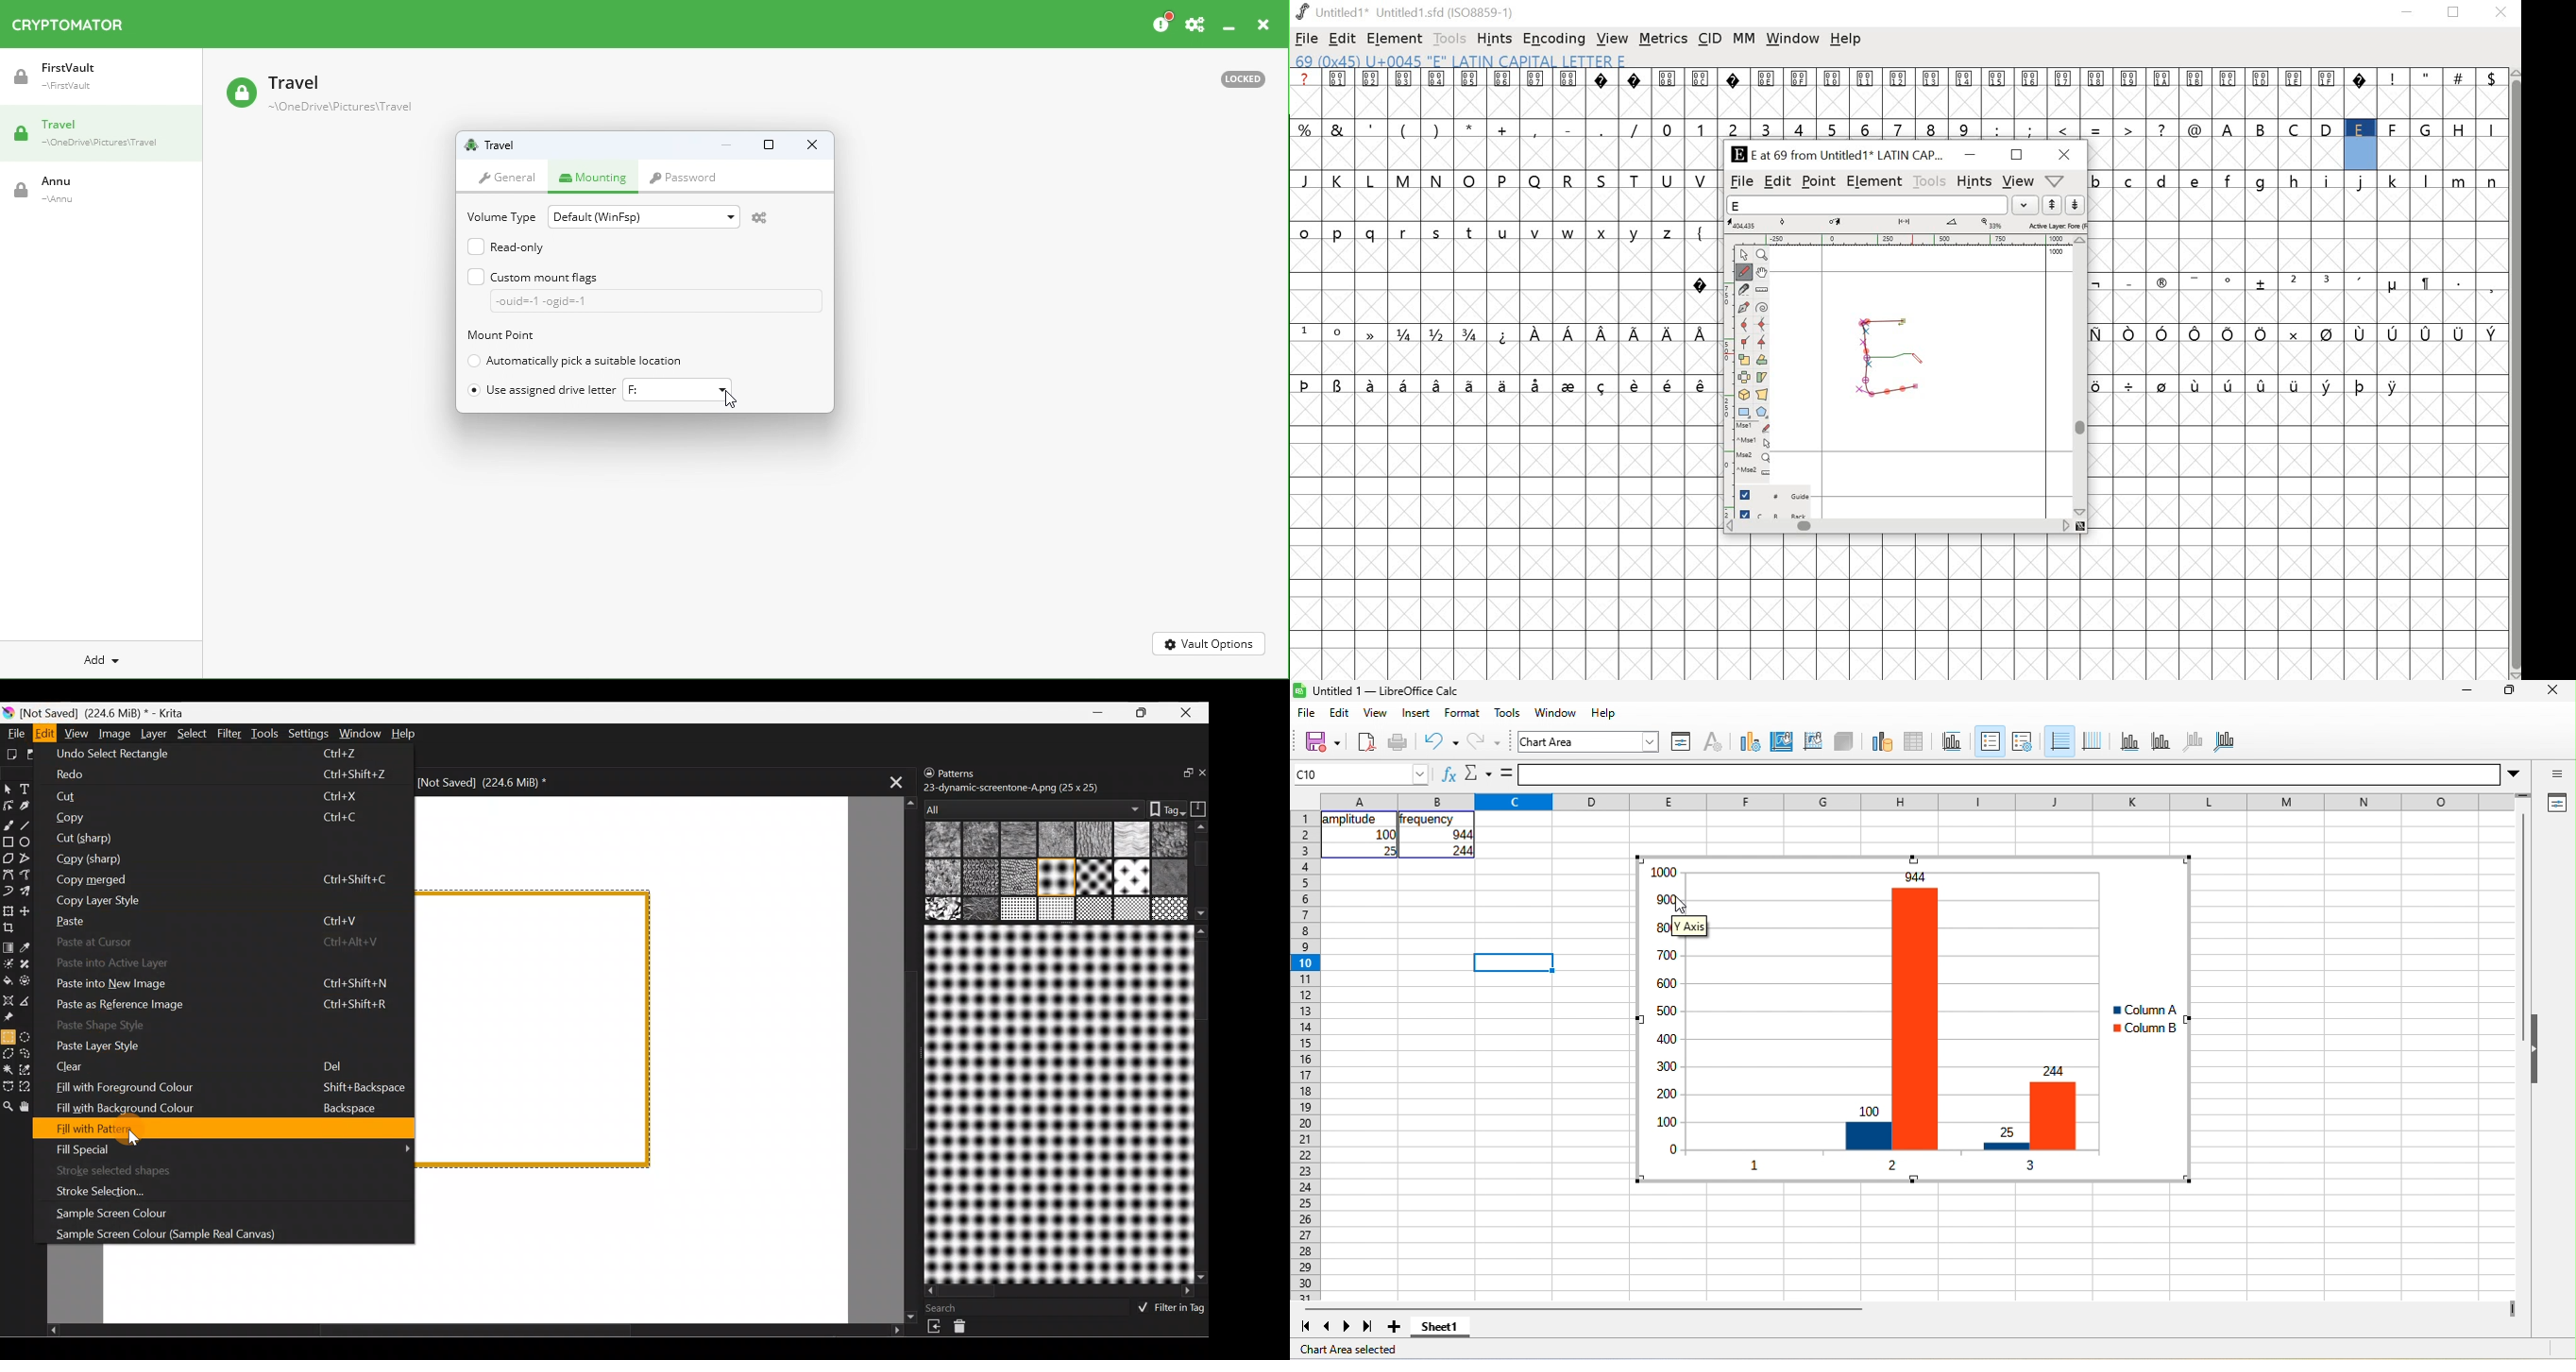 This screenshot has width=2576, height=1372. What do you see at coordinates (1200, 1104) in the screenshot?
I see `Scroll bar` at bounding box center [1200, 1104].